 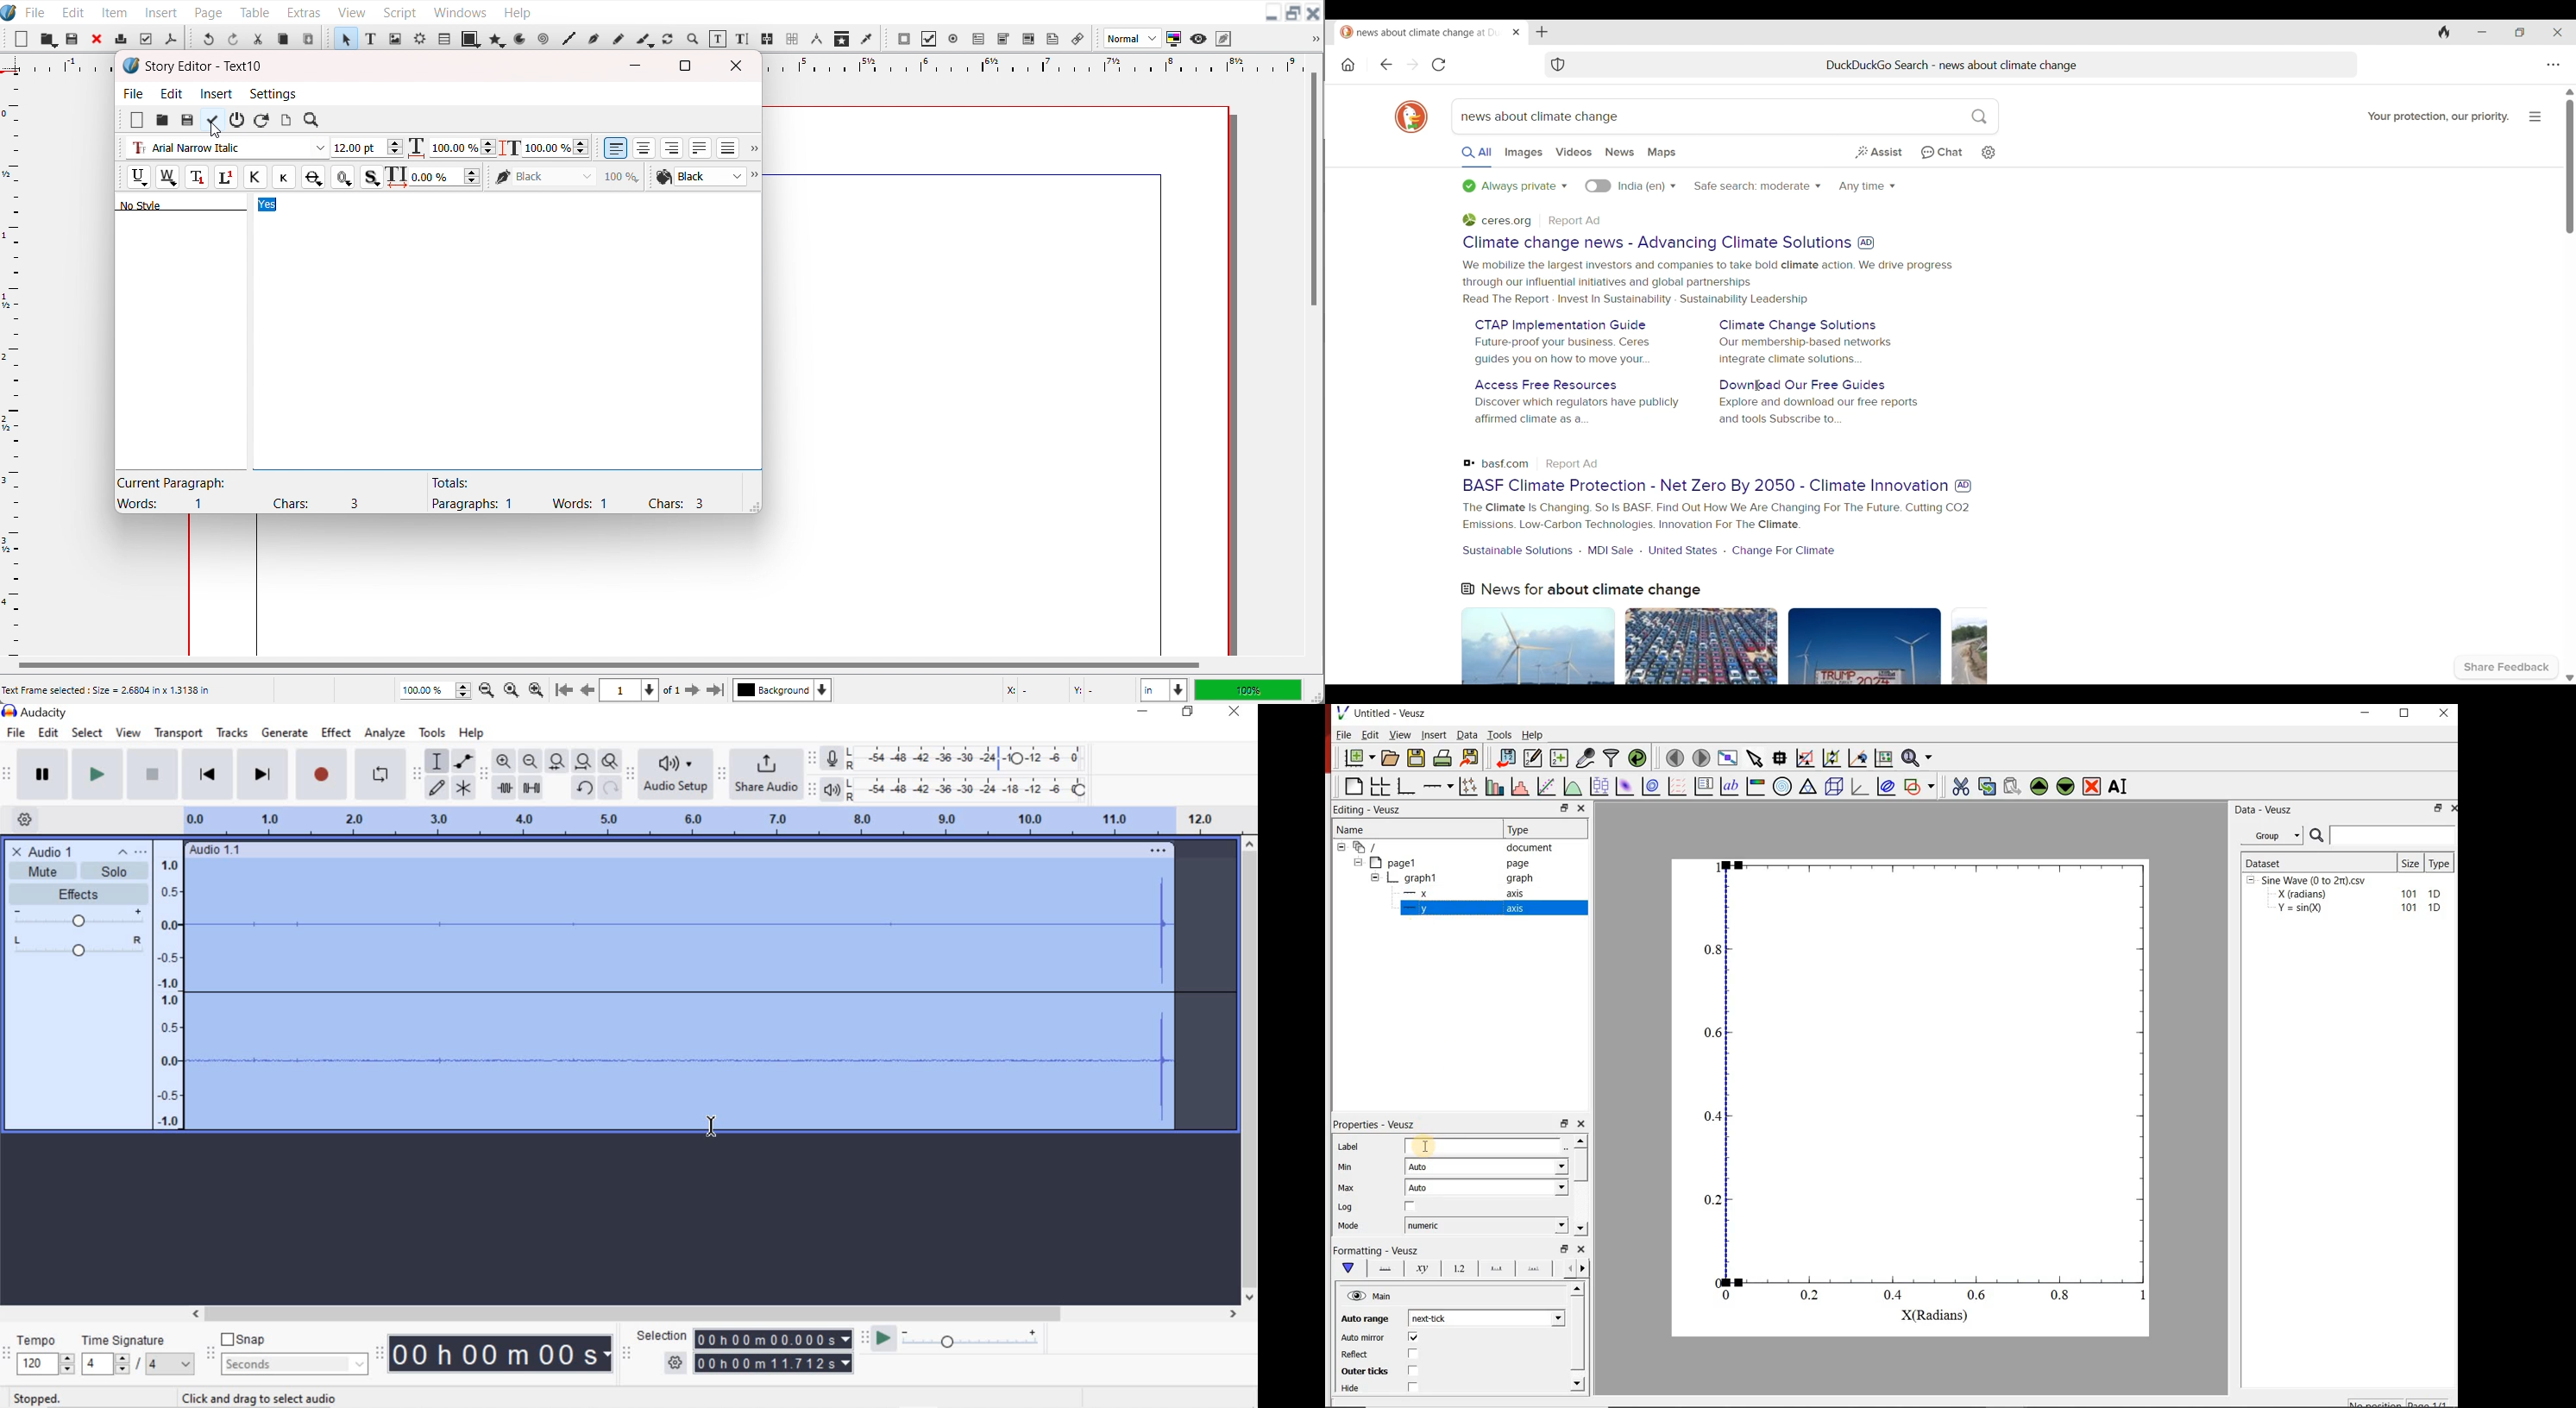 What do you see at coordinates (215, 130) in the screenshot?
I see `Cursor` at bounding box center [215, 130].